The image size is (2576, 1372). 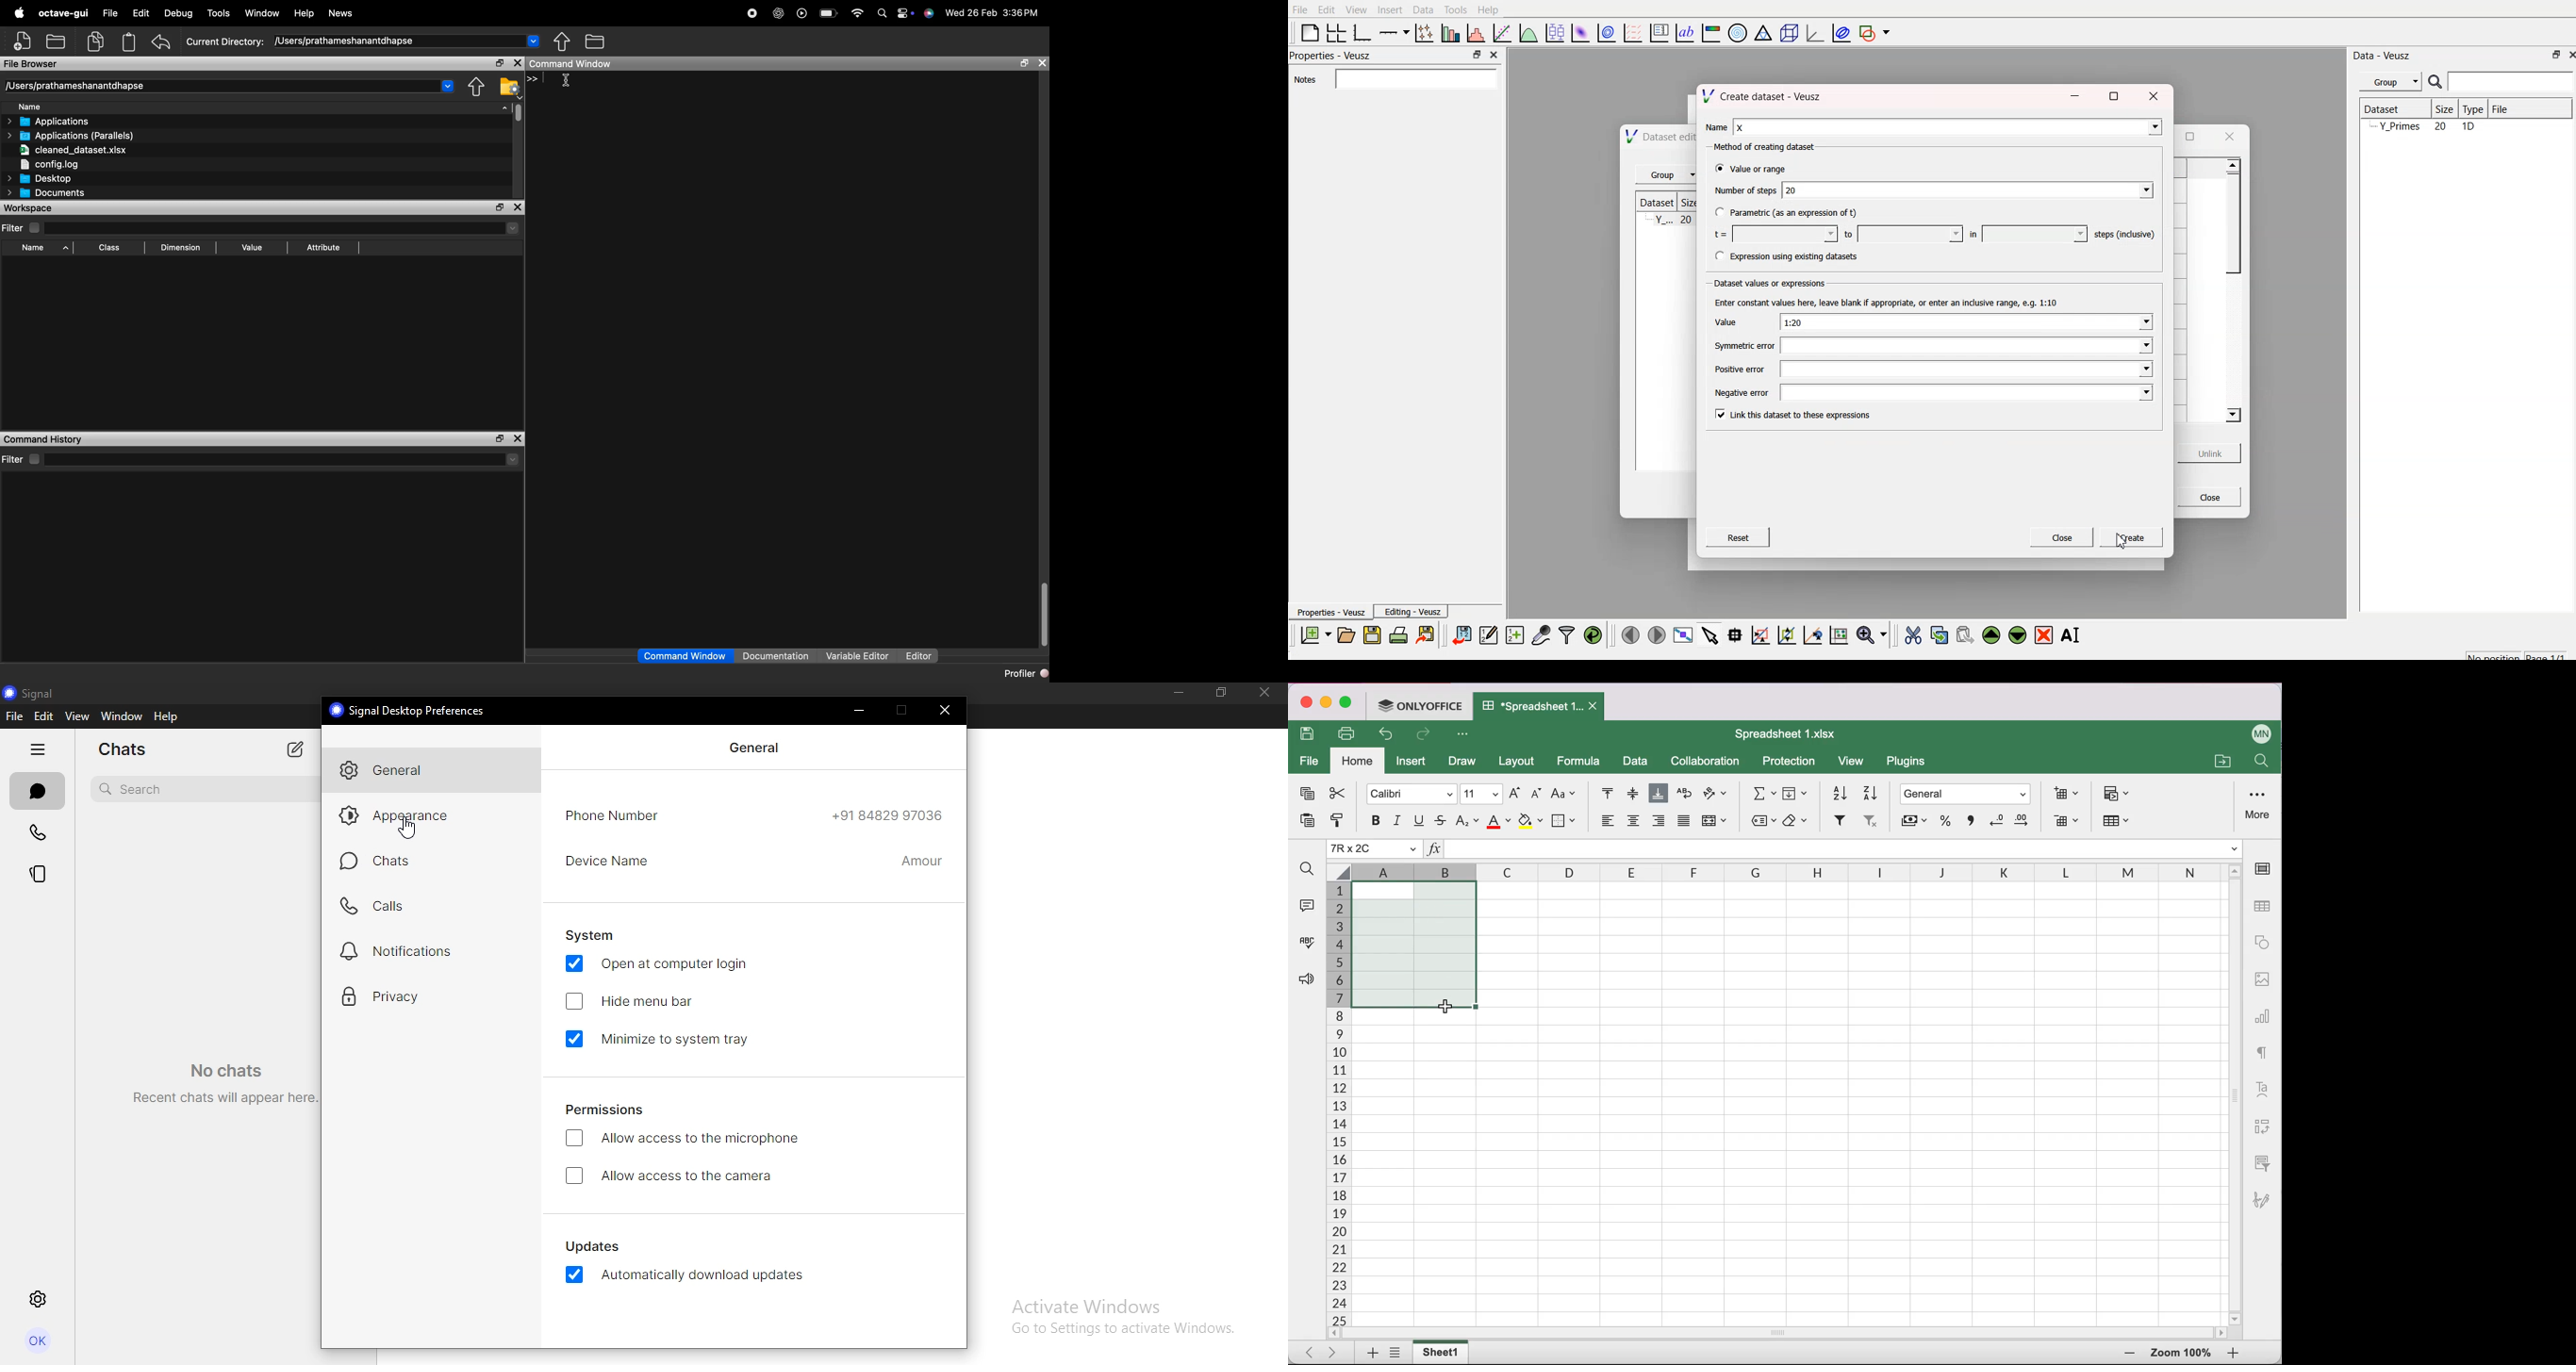 I want to click on Find, so click(x=2260, y=763).